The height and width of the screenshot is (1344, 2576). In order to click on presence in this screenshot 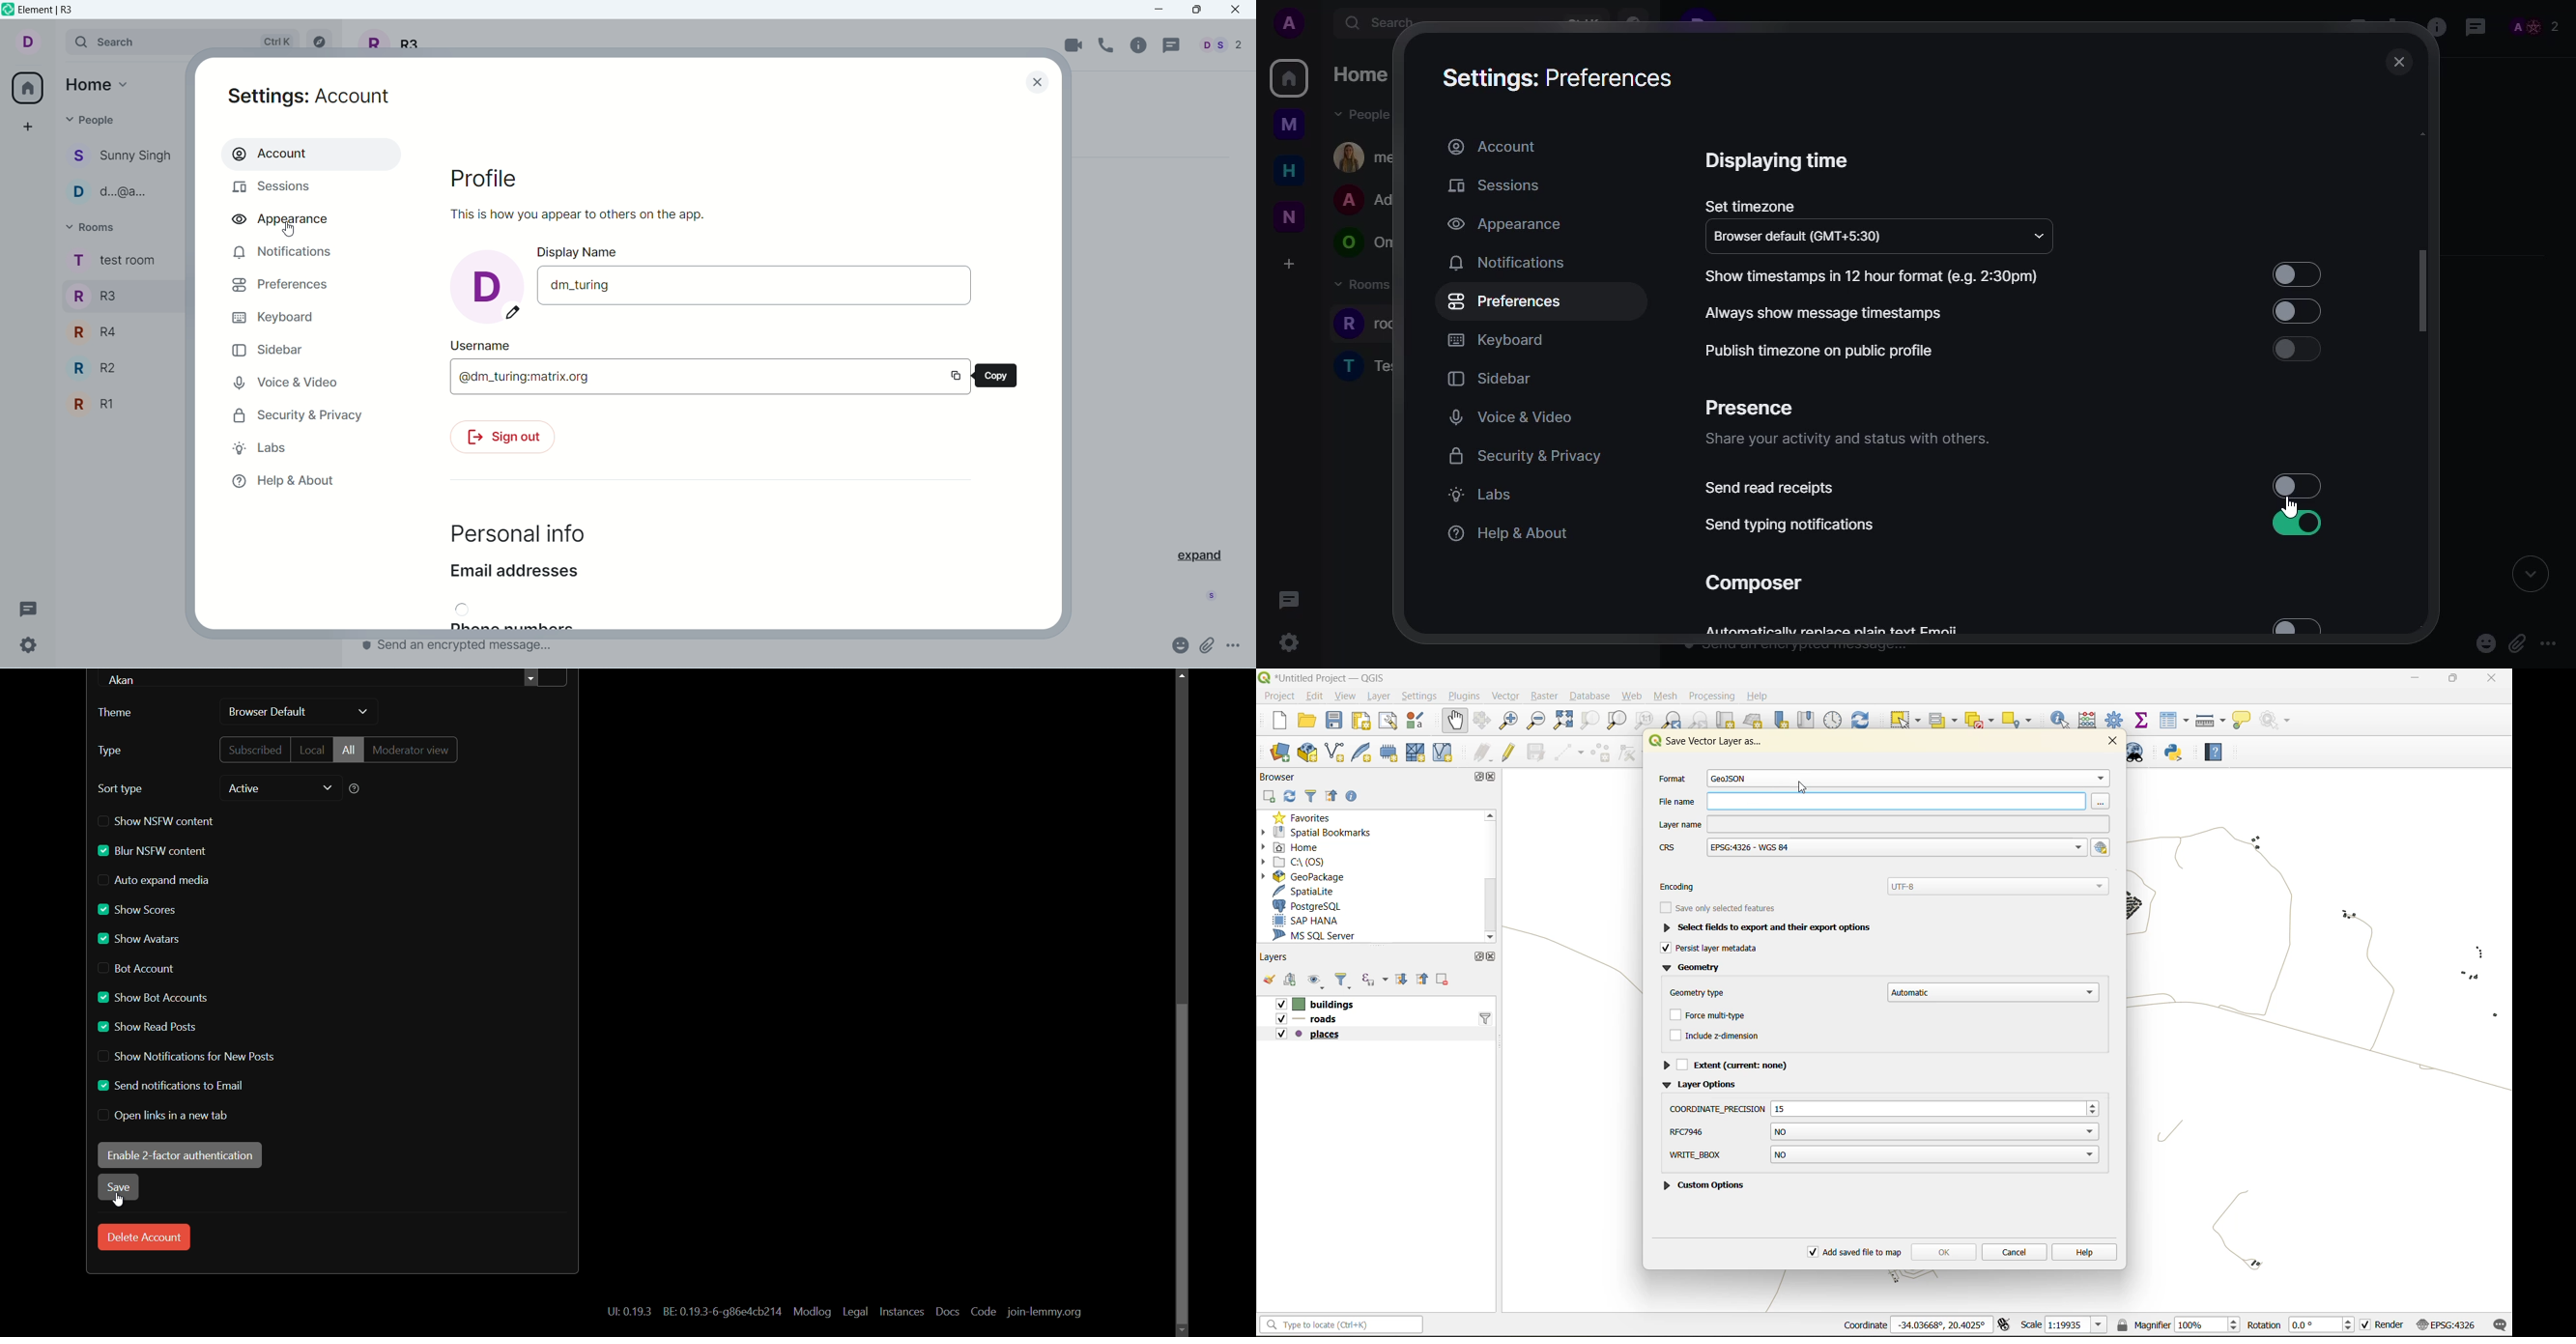, I will do `click(1749, 408)`.